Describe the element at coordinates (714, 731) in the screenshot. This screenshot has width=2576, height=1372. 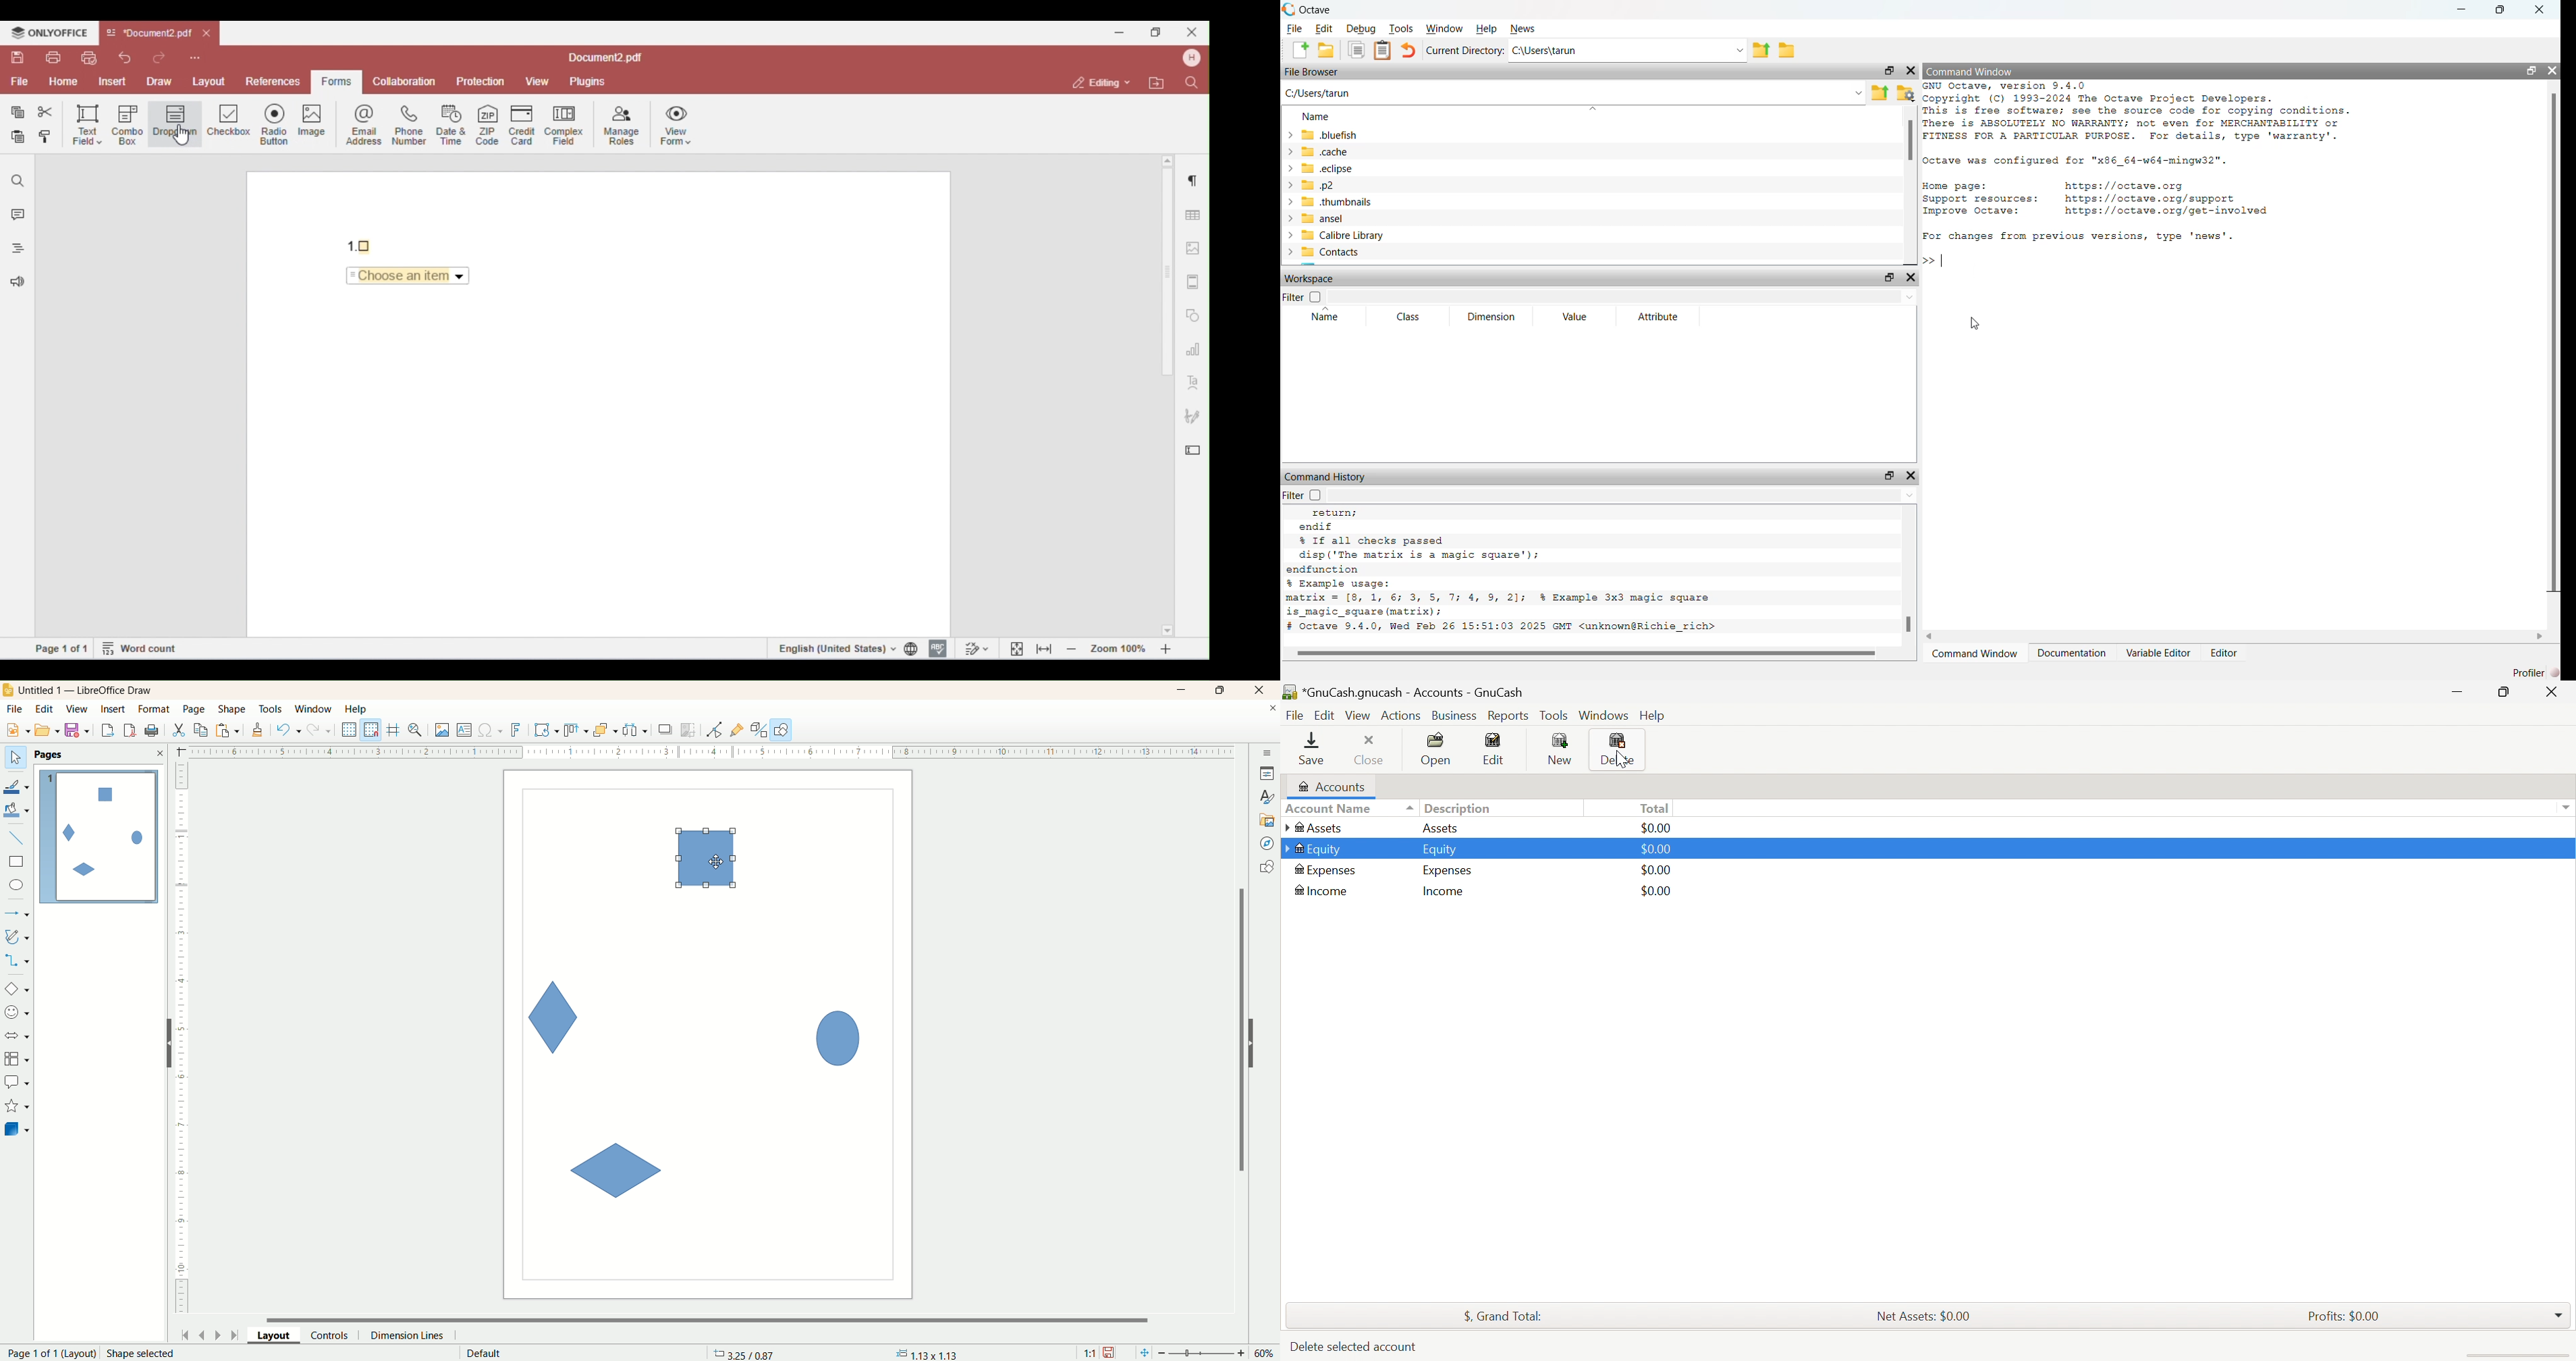
I see `point edit mode` at that location.